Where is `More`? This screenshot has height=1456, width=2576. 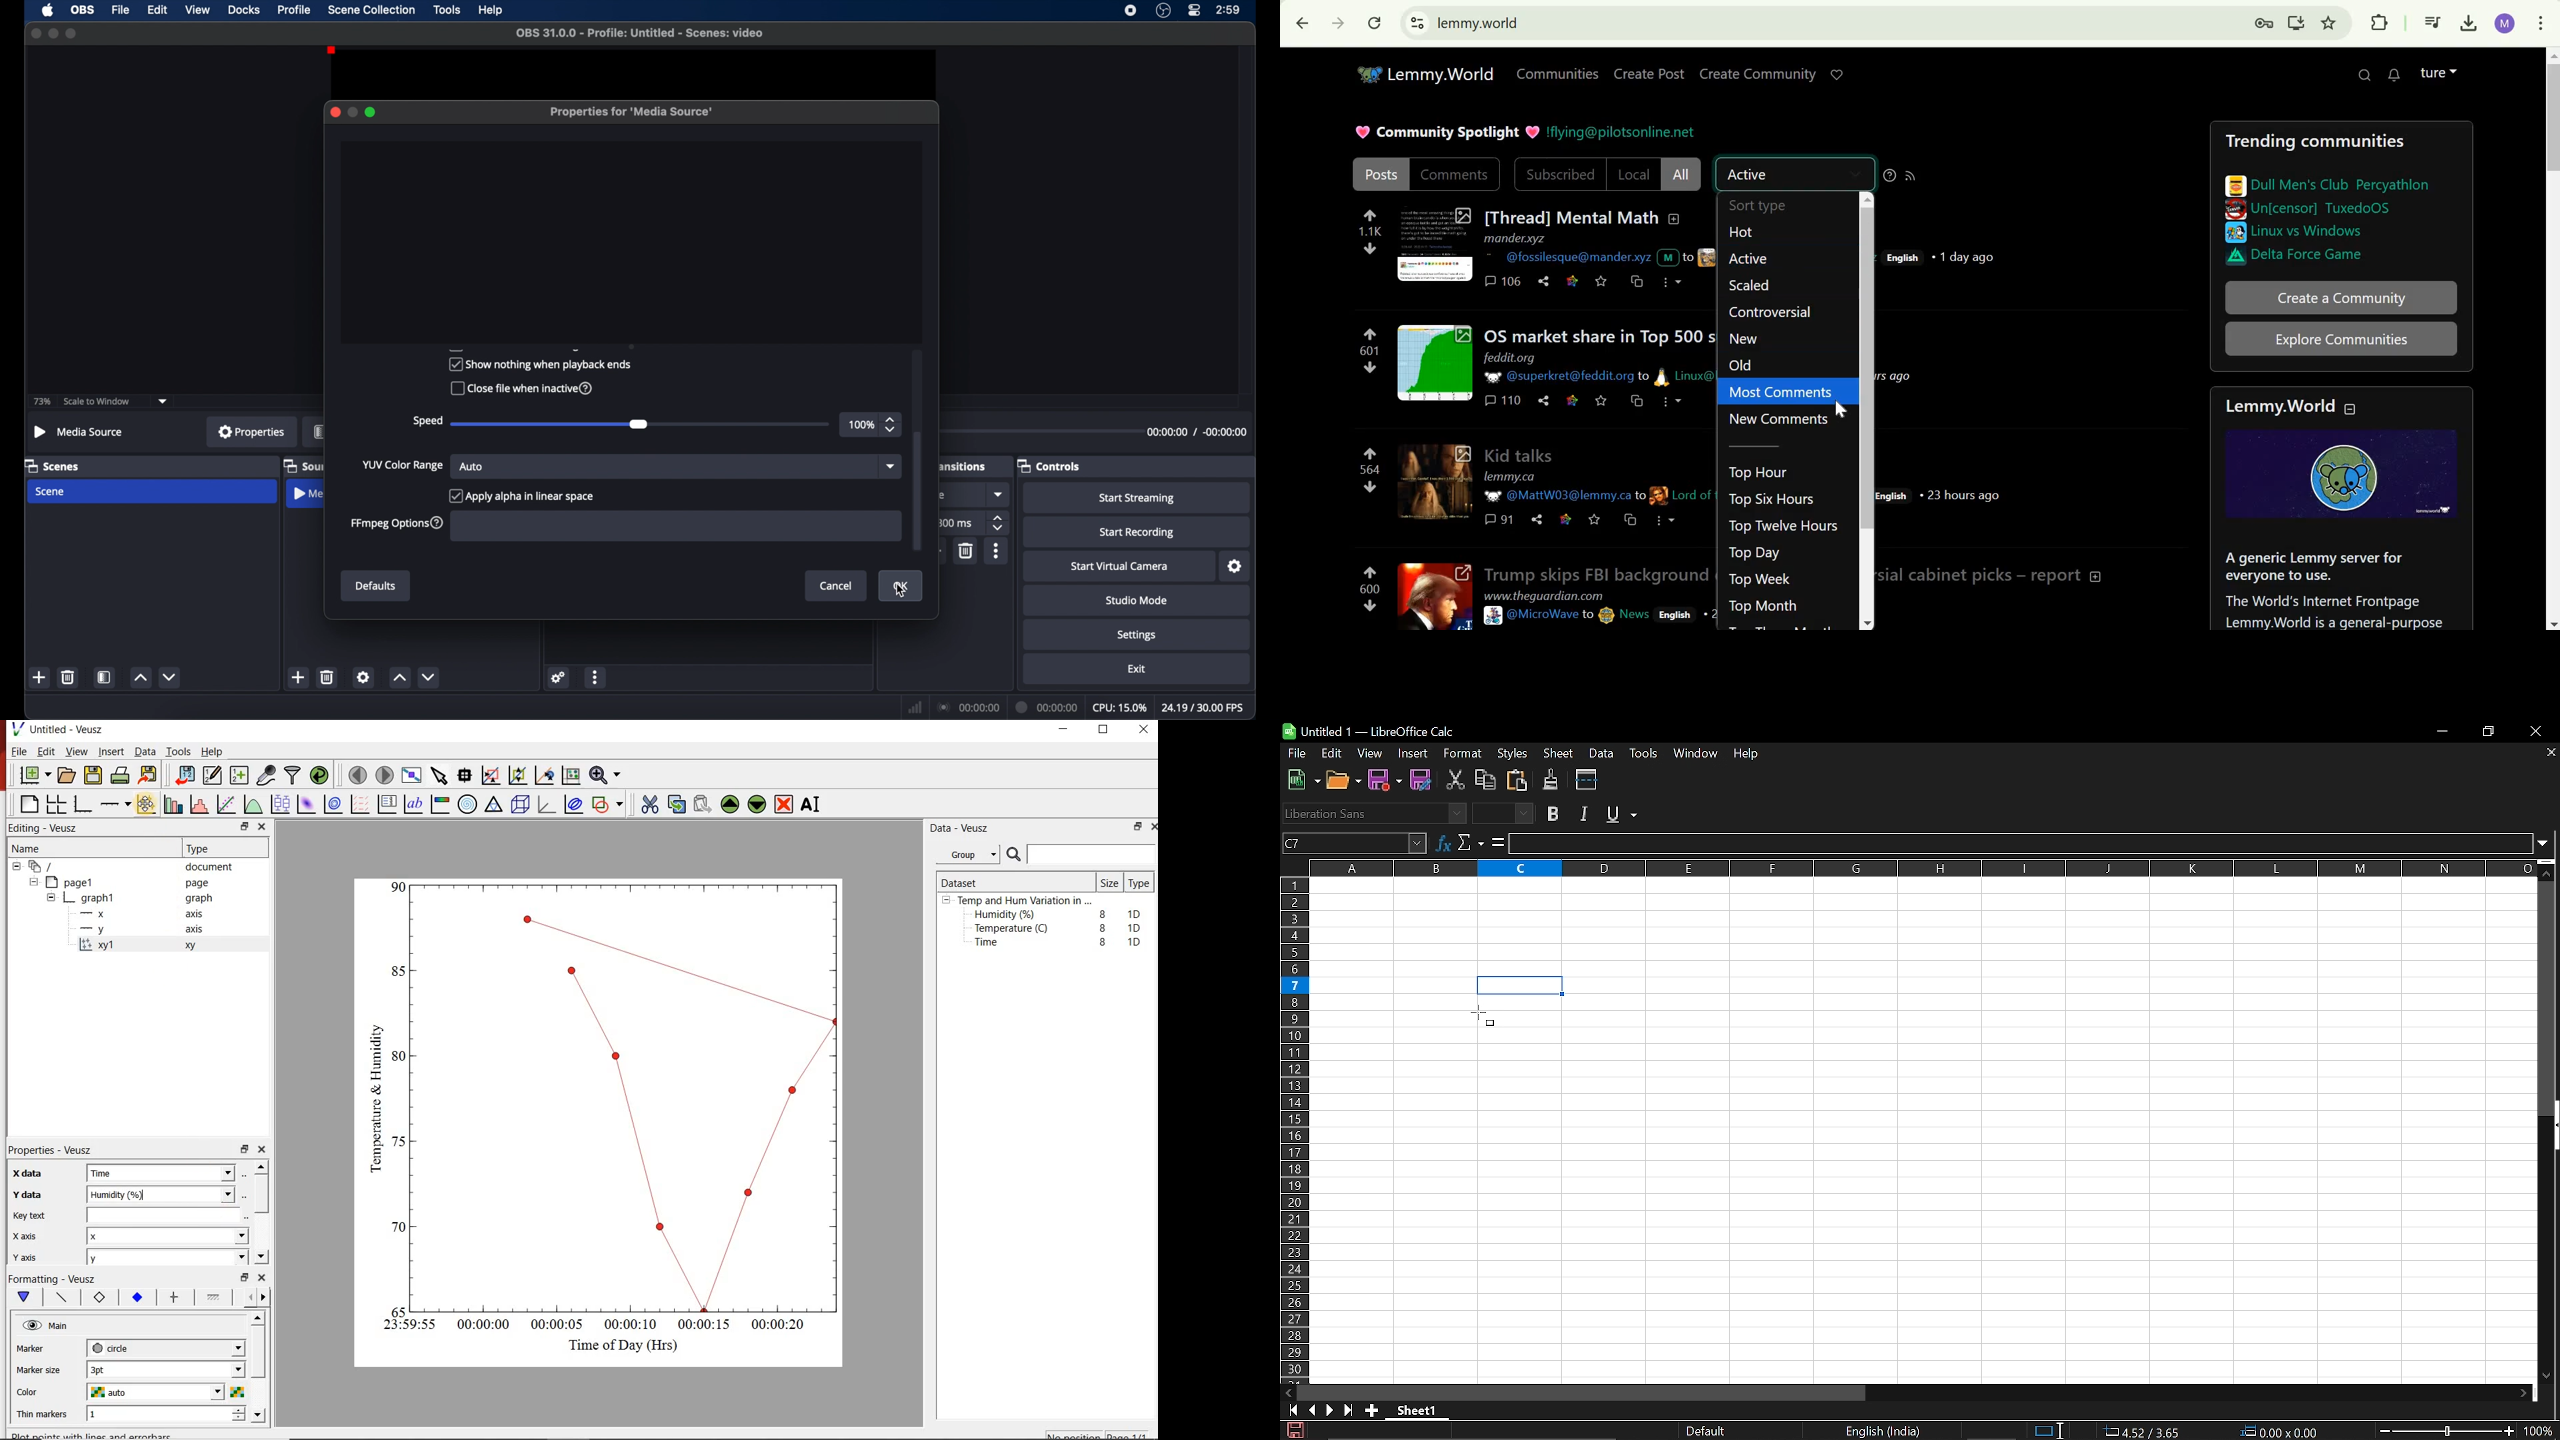 More is located at coordinates (1666, 521).